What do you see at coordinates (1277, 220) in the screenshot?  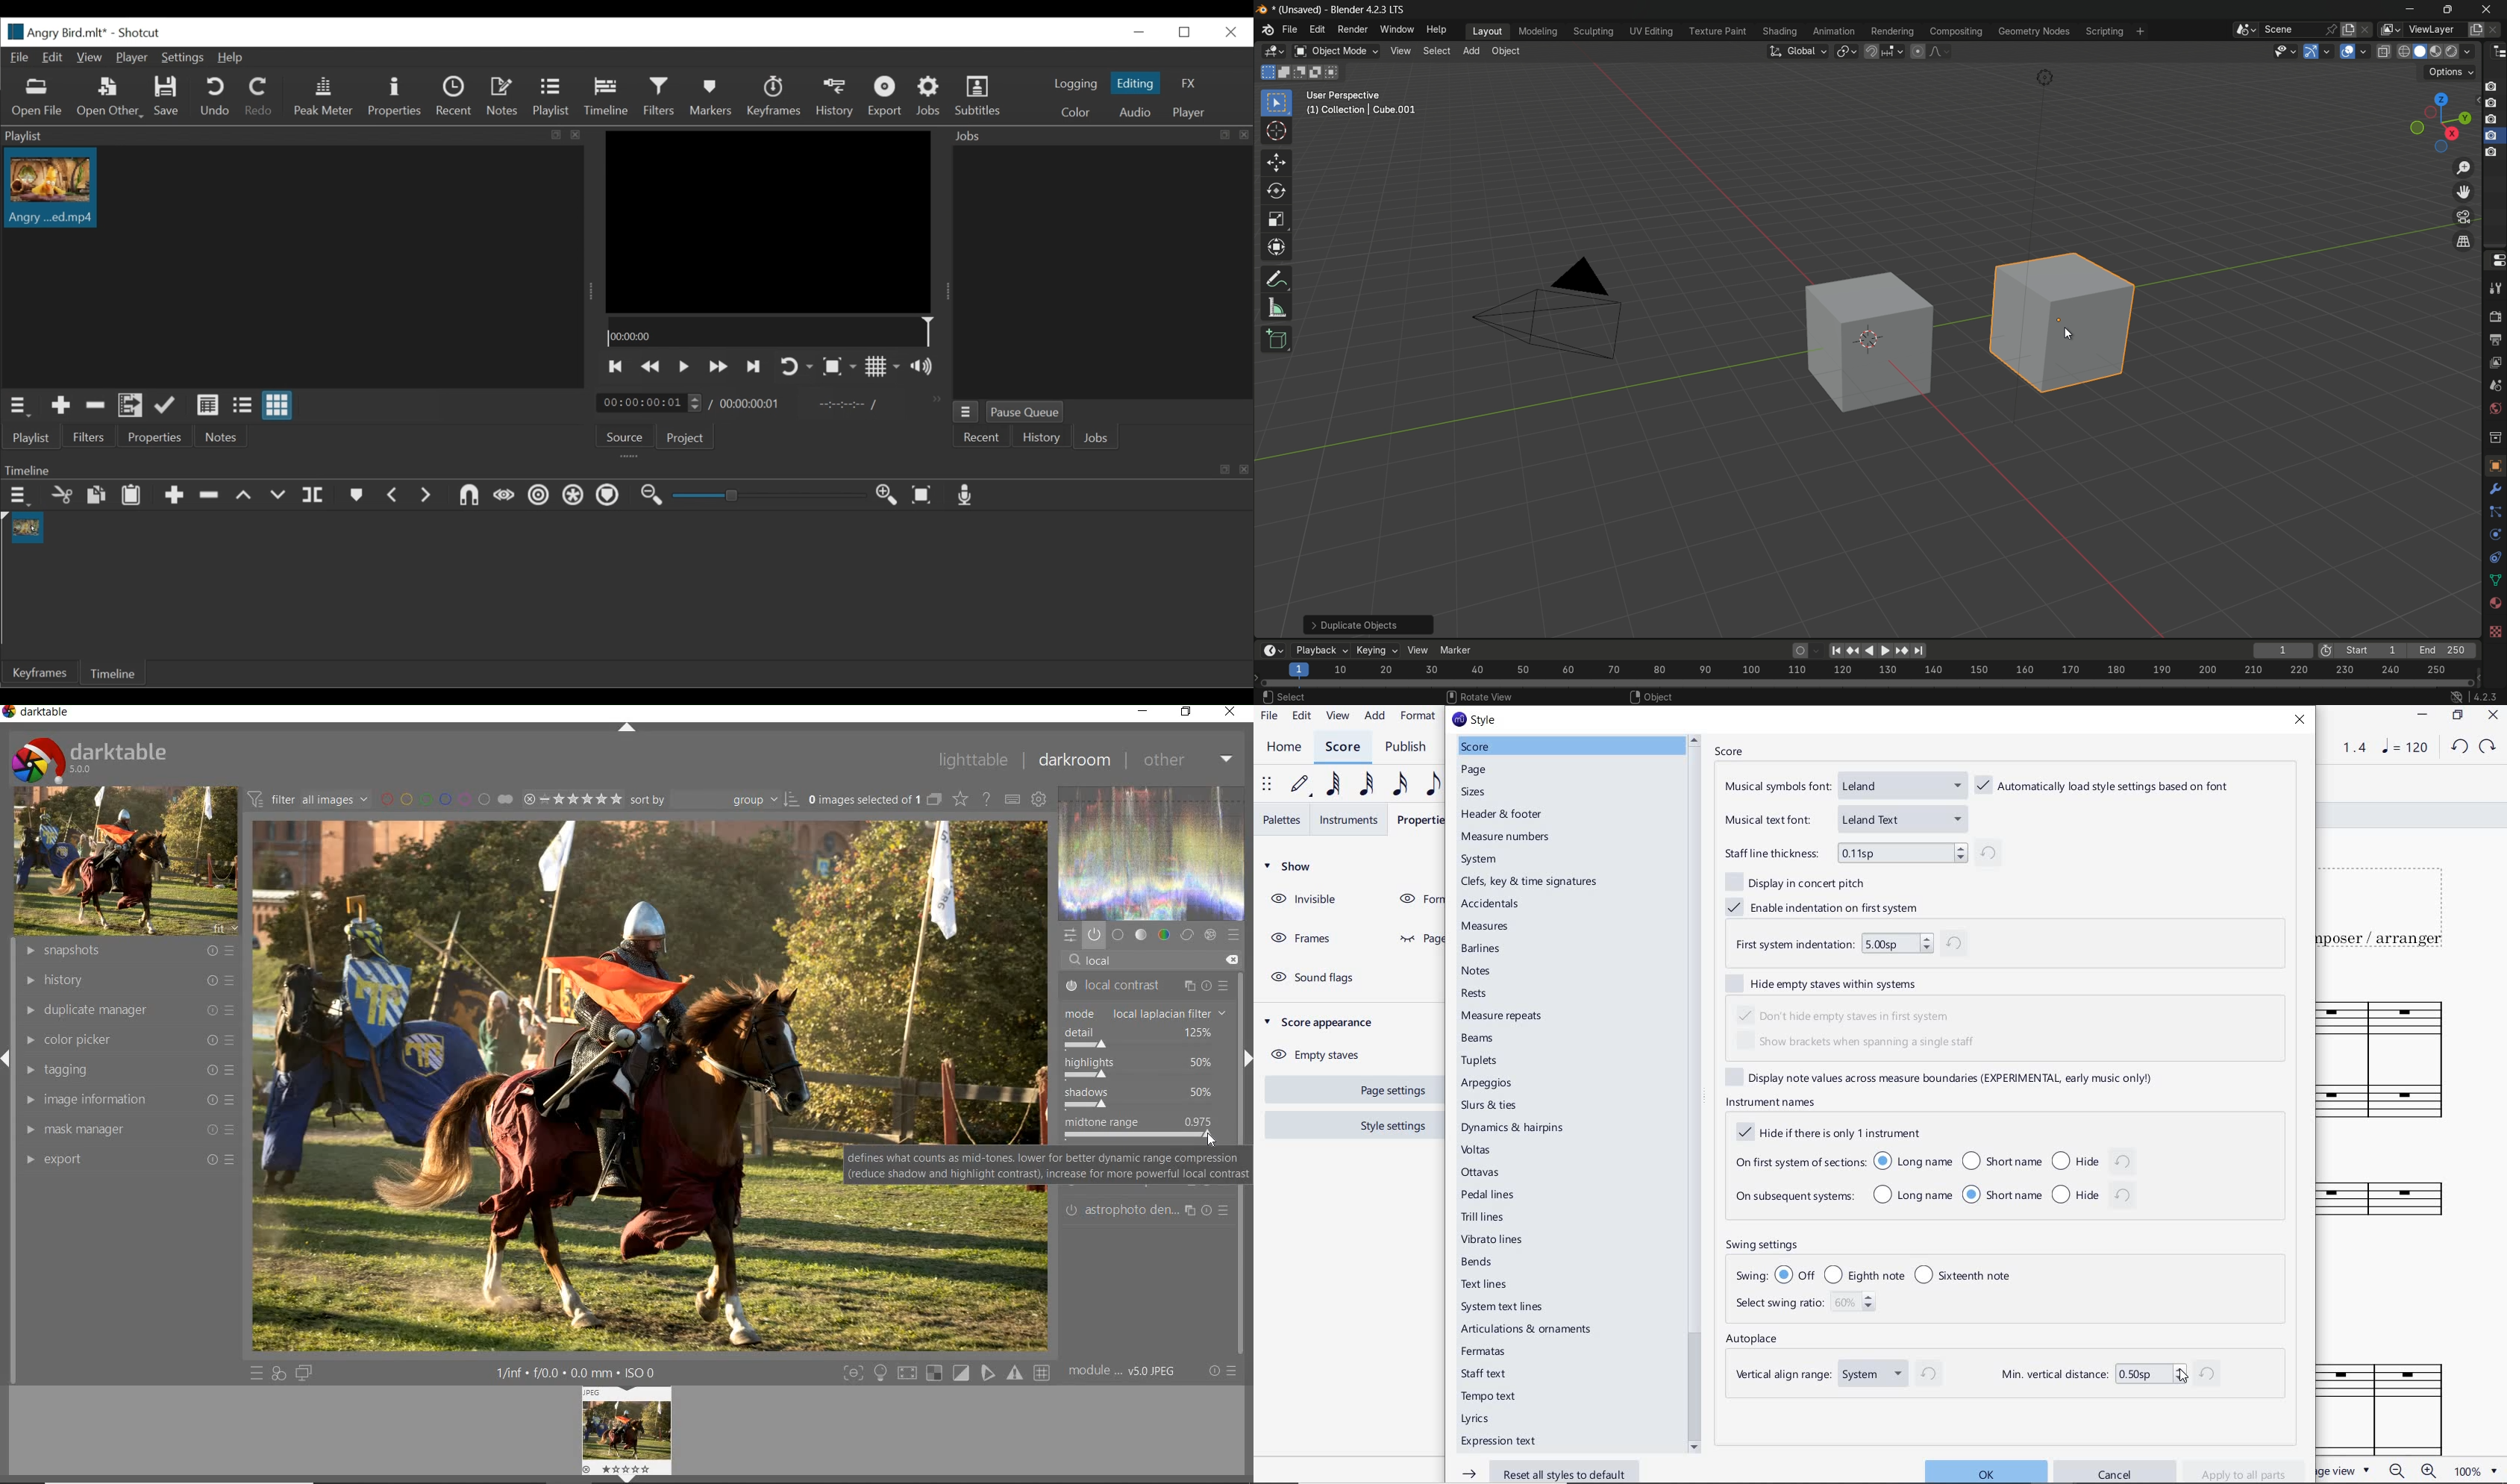 I see `scale` at bounding box center [1277, 220].